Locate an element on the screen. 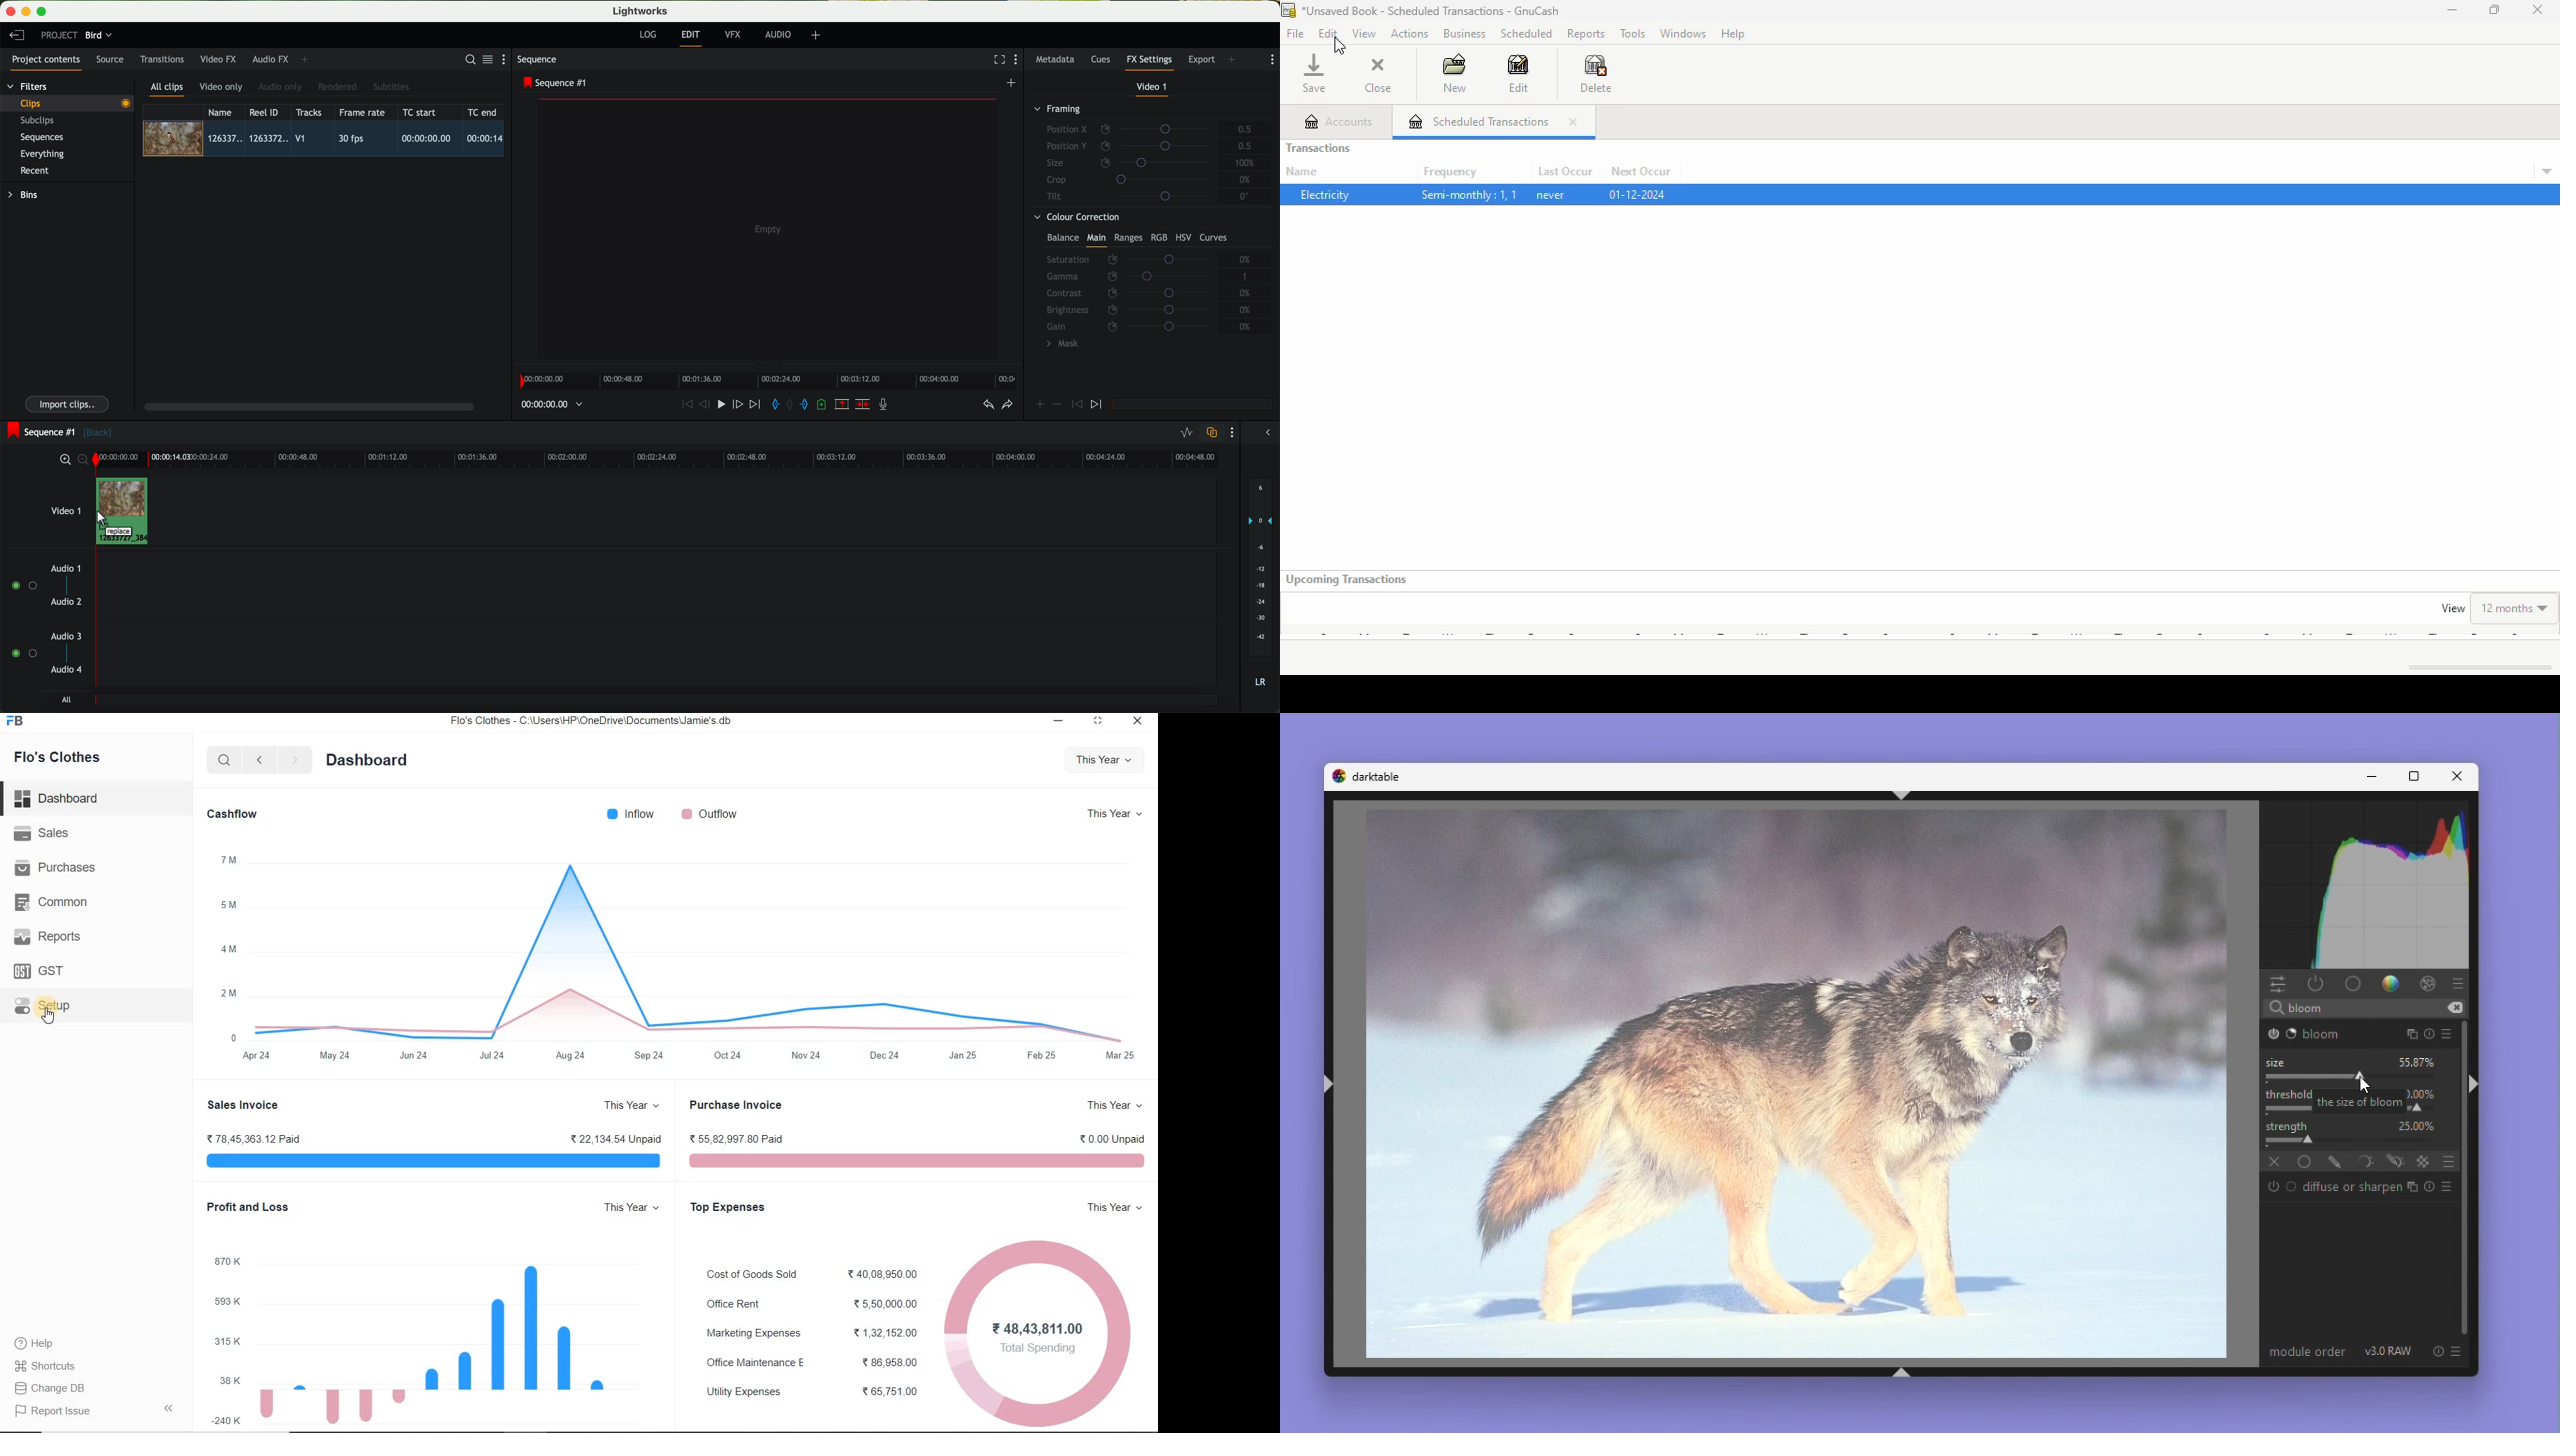 The width and height of the screenshot is (2576, 1456). video FX is located at coordinates (221, 59).